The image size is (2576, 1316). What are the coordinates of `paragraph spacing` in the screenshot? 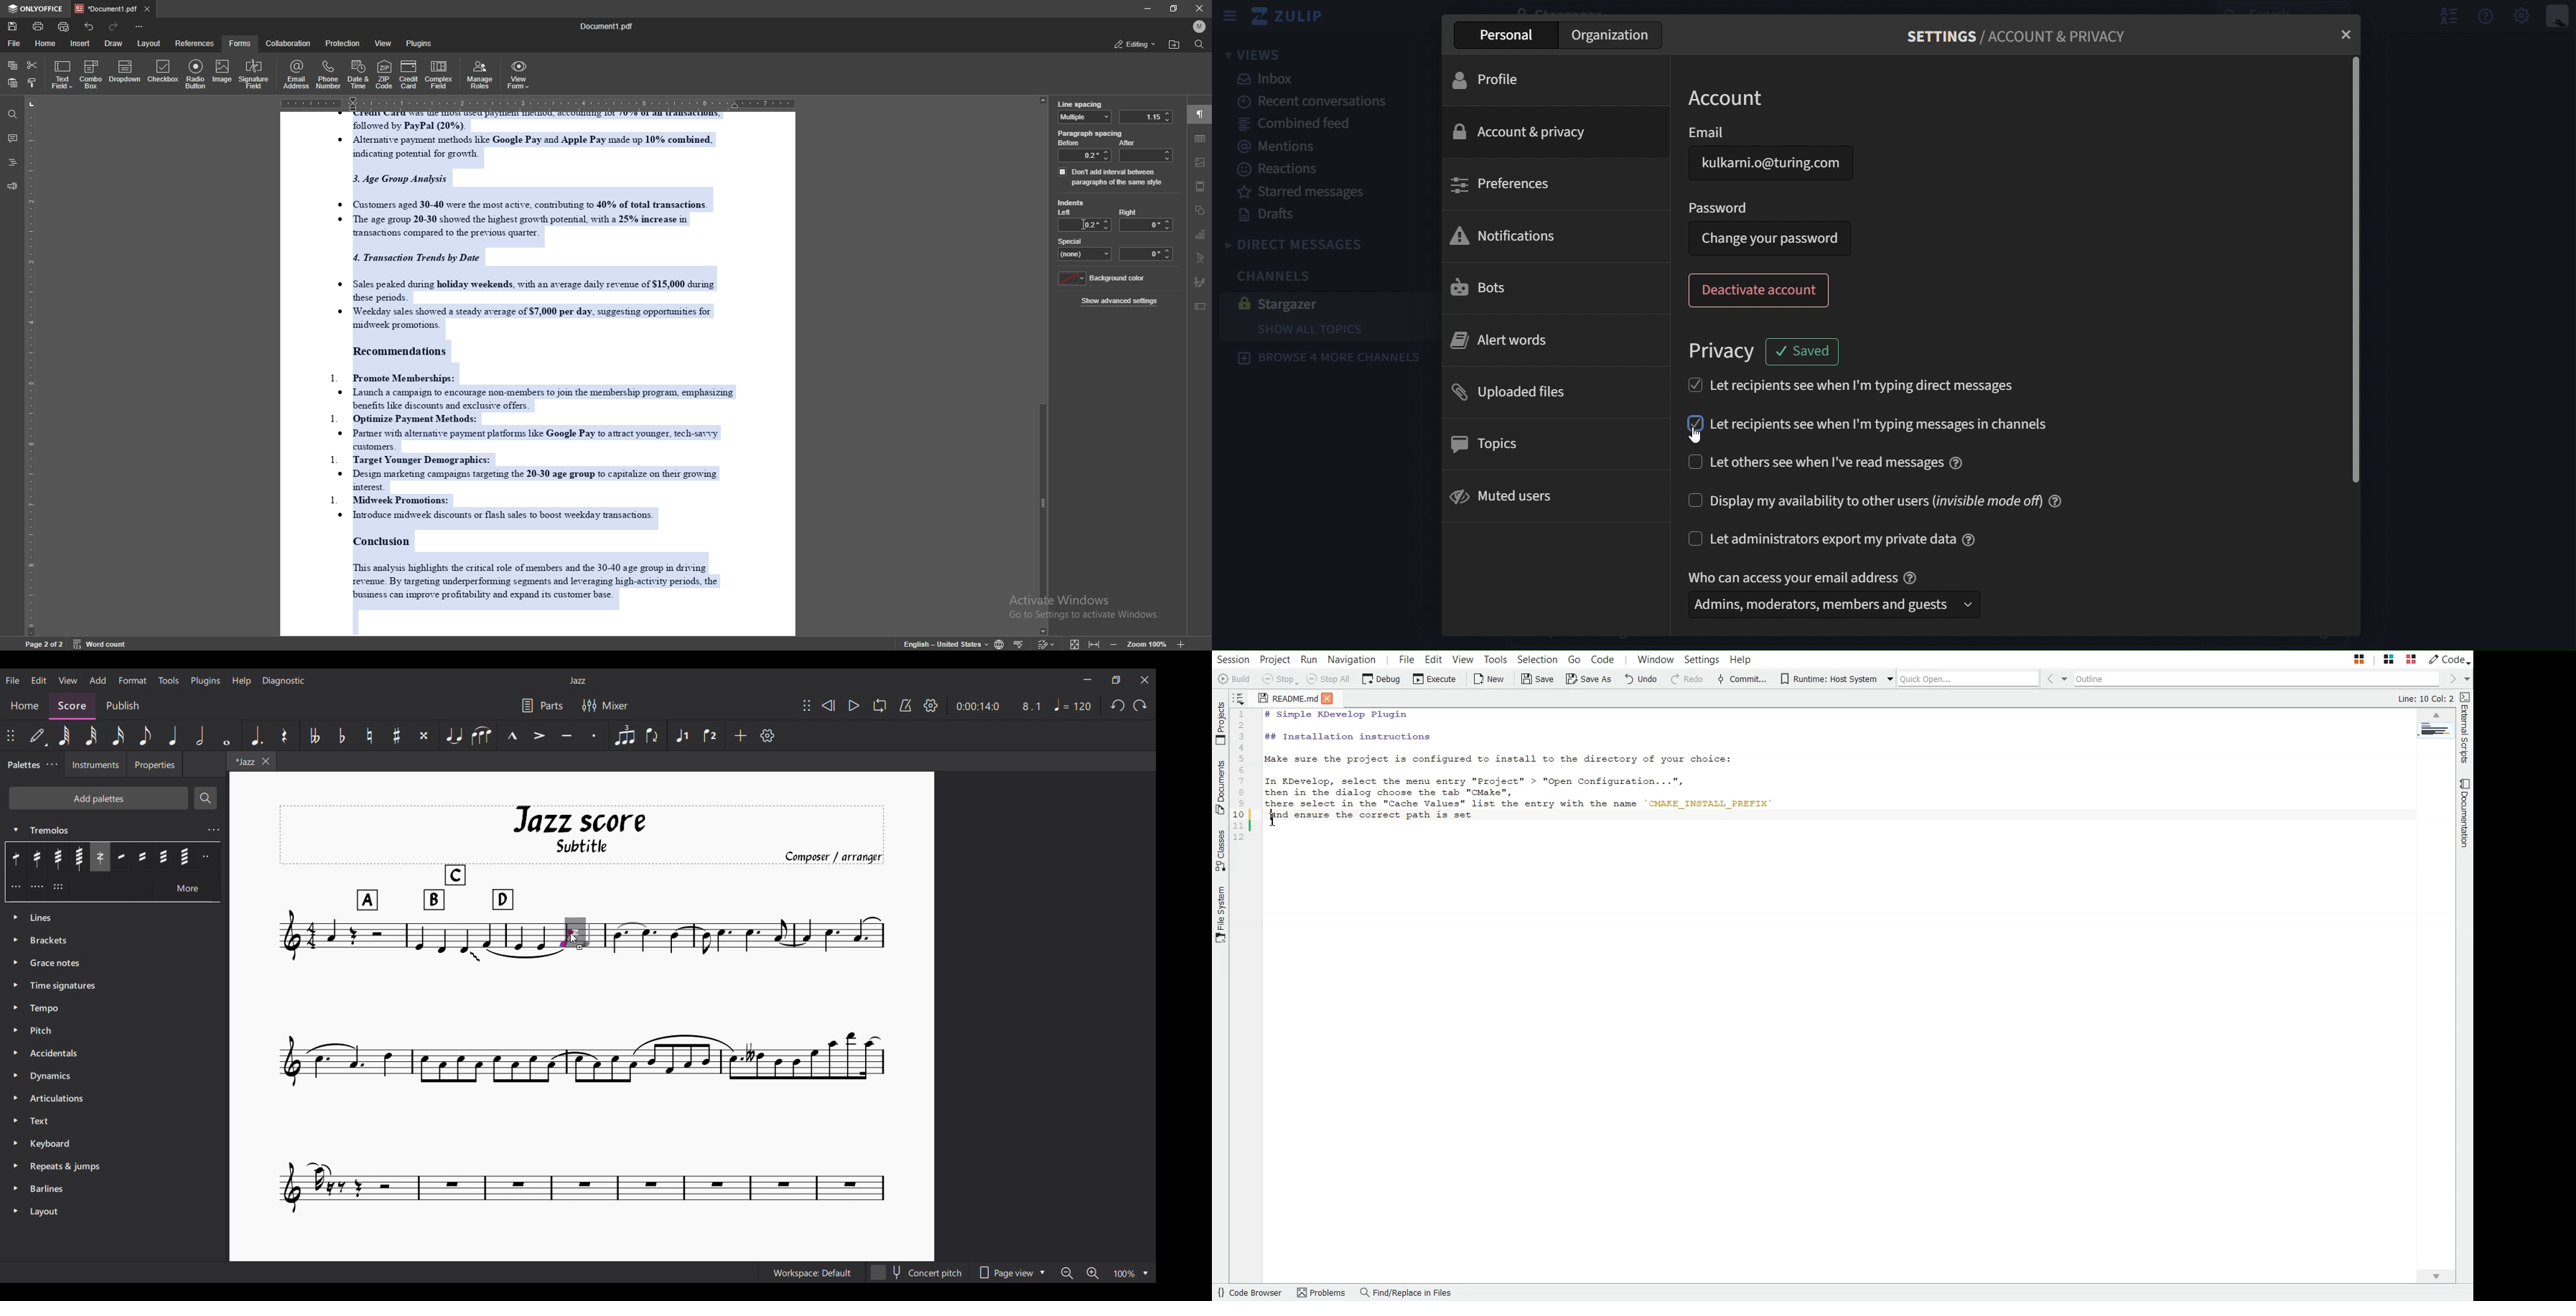 It's located at (1092, 133).